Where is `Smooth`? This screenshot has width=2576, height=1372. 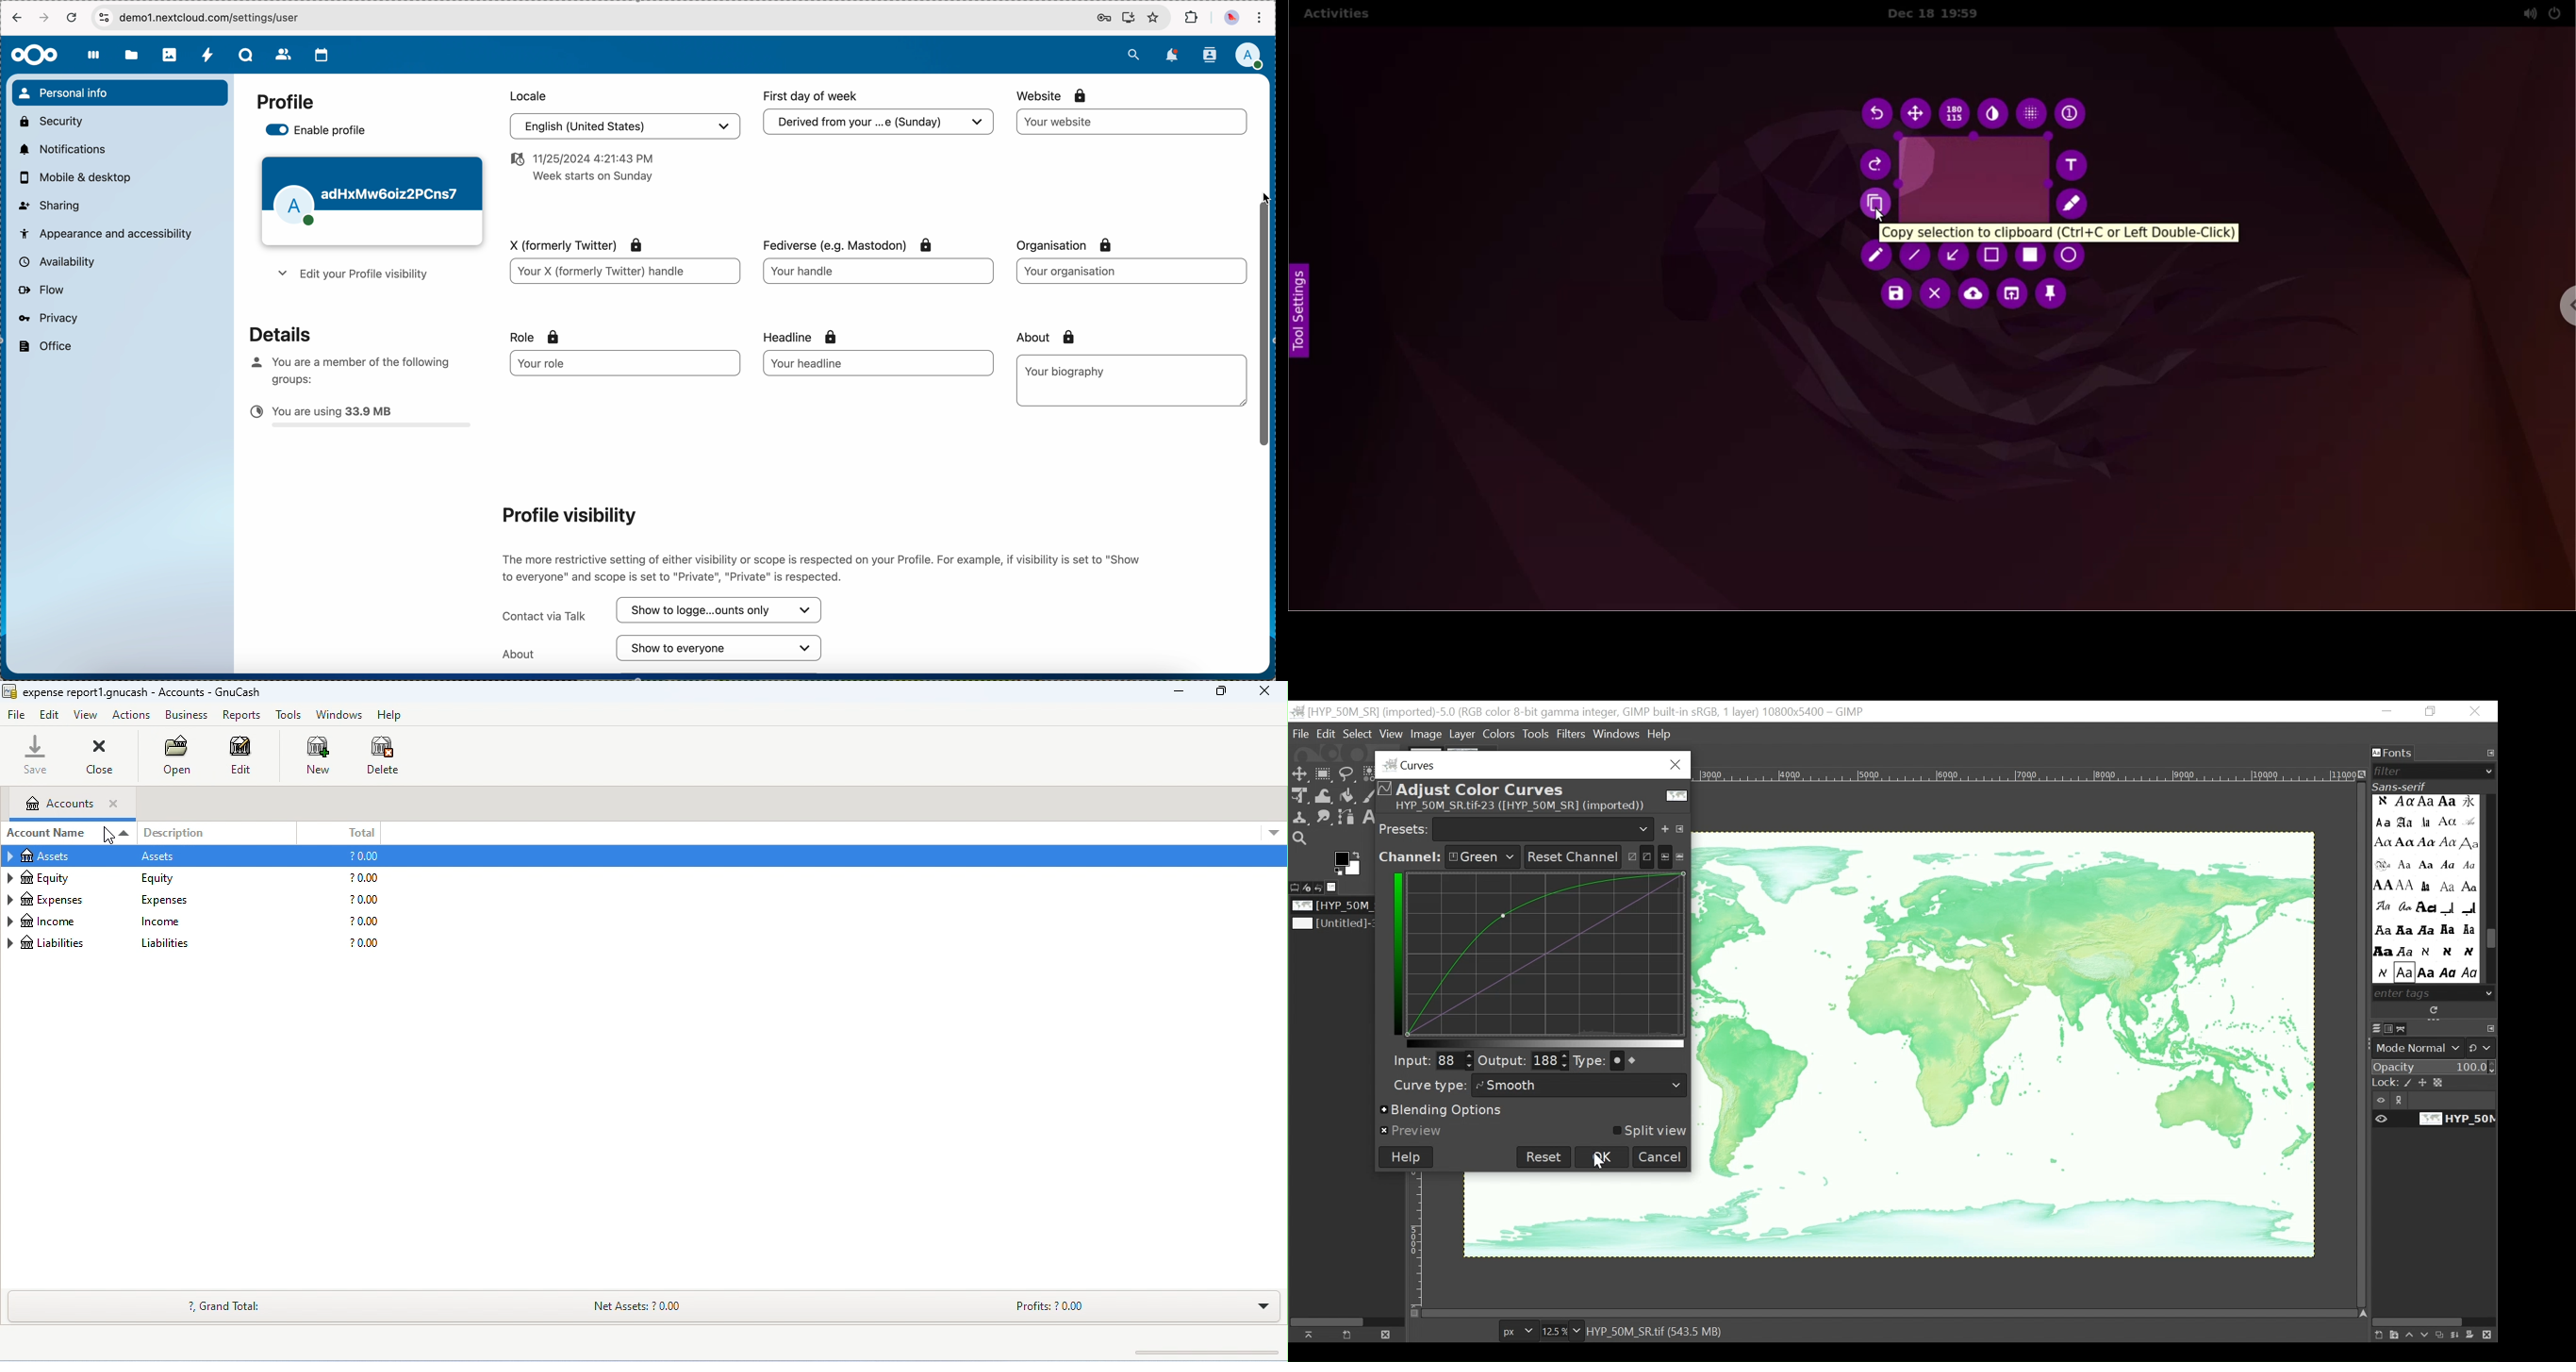 Smooth is located at coordinates (1582, 1086).